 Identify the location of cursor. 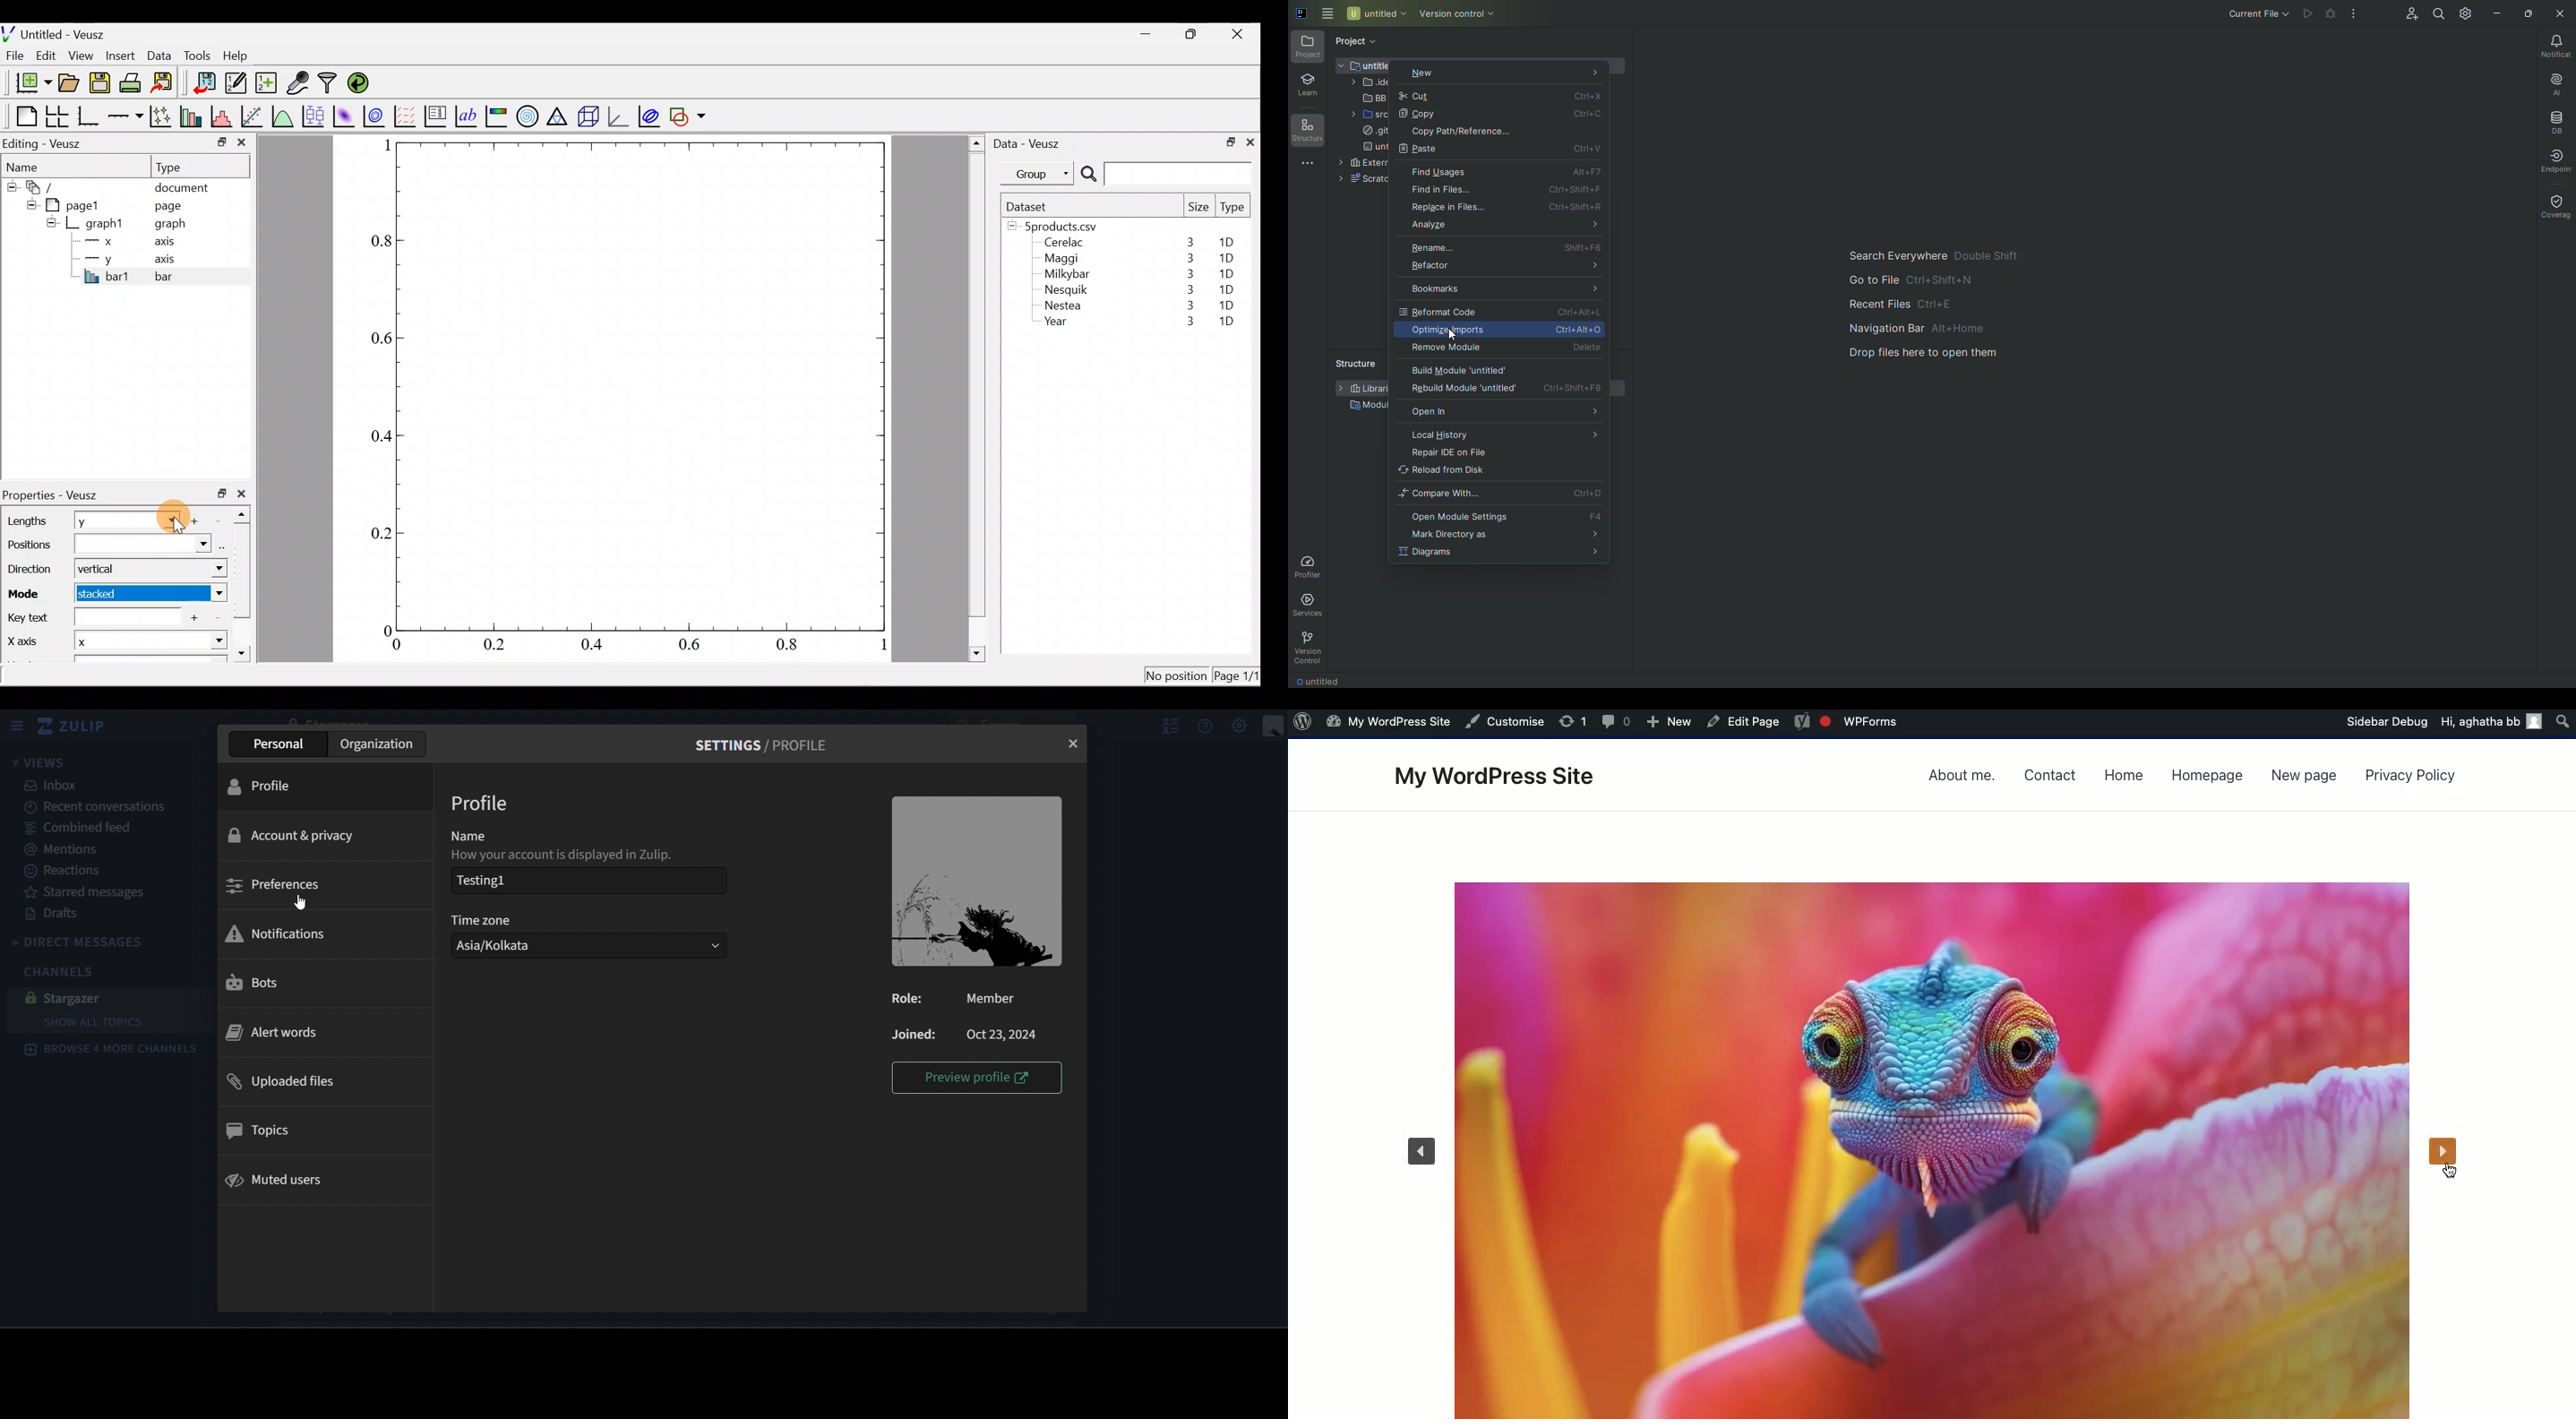
(2446, 1173).